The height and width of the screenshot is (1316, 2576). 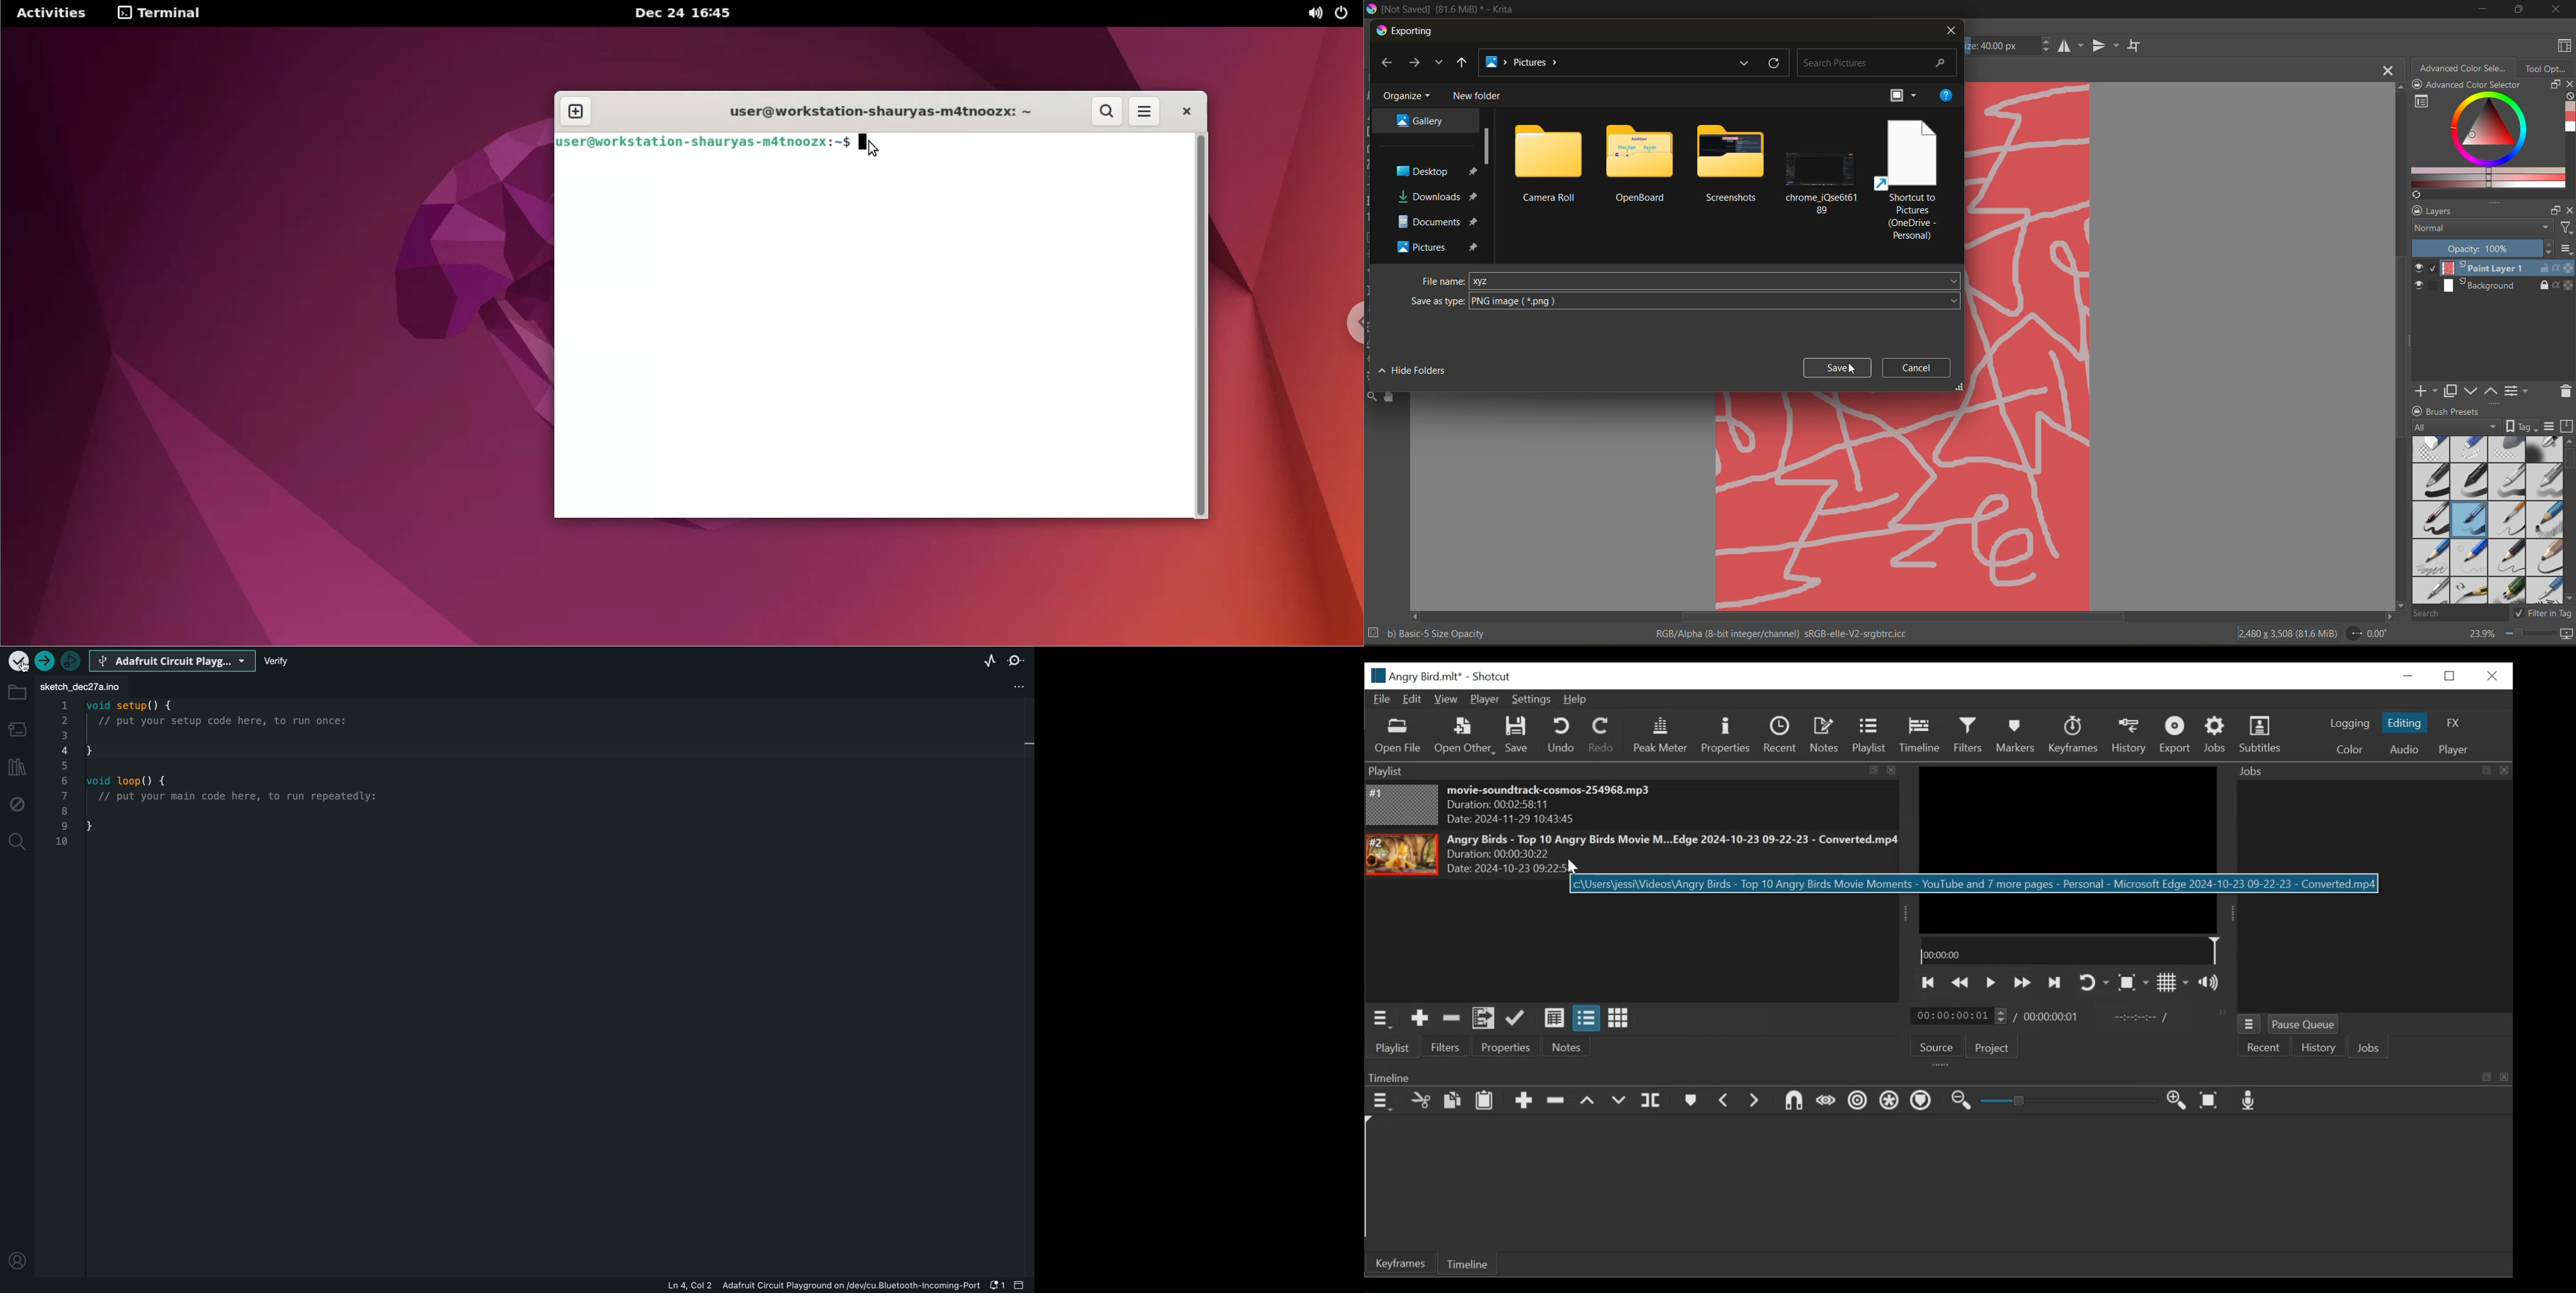 What do you see at coordinates (2055, 849) in the screenshot?
I see `Media Viewer` at bounding box center [2055, 849].